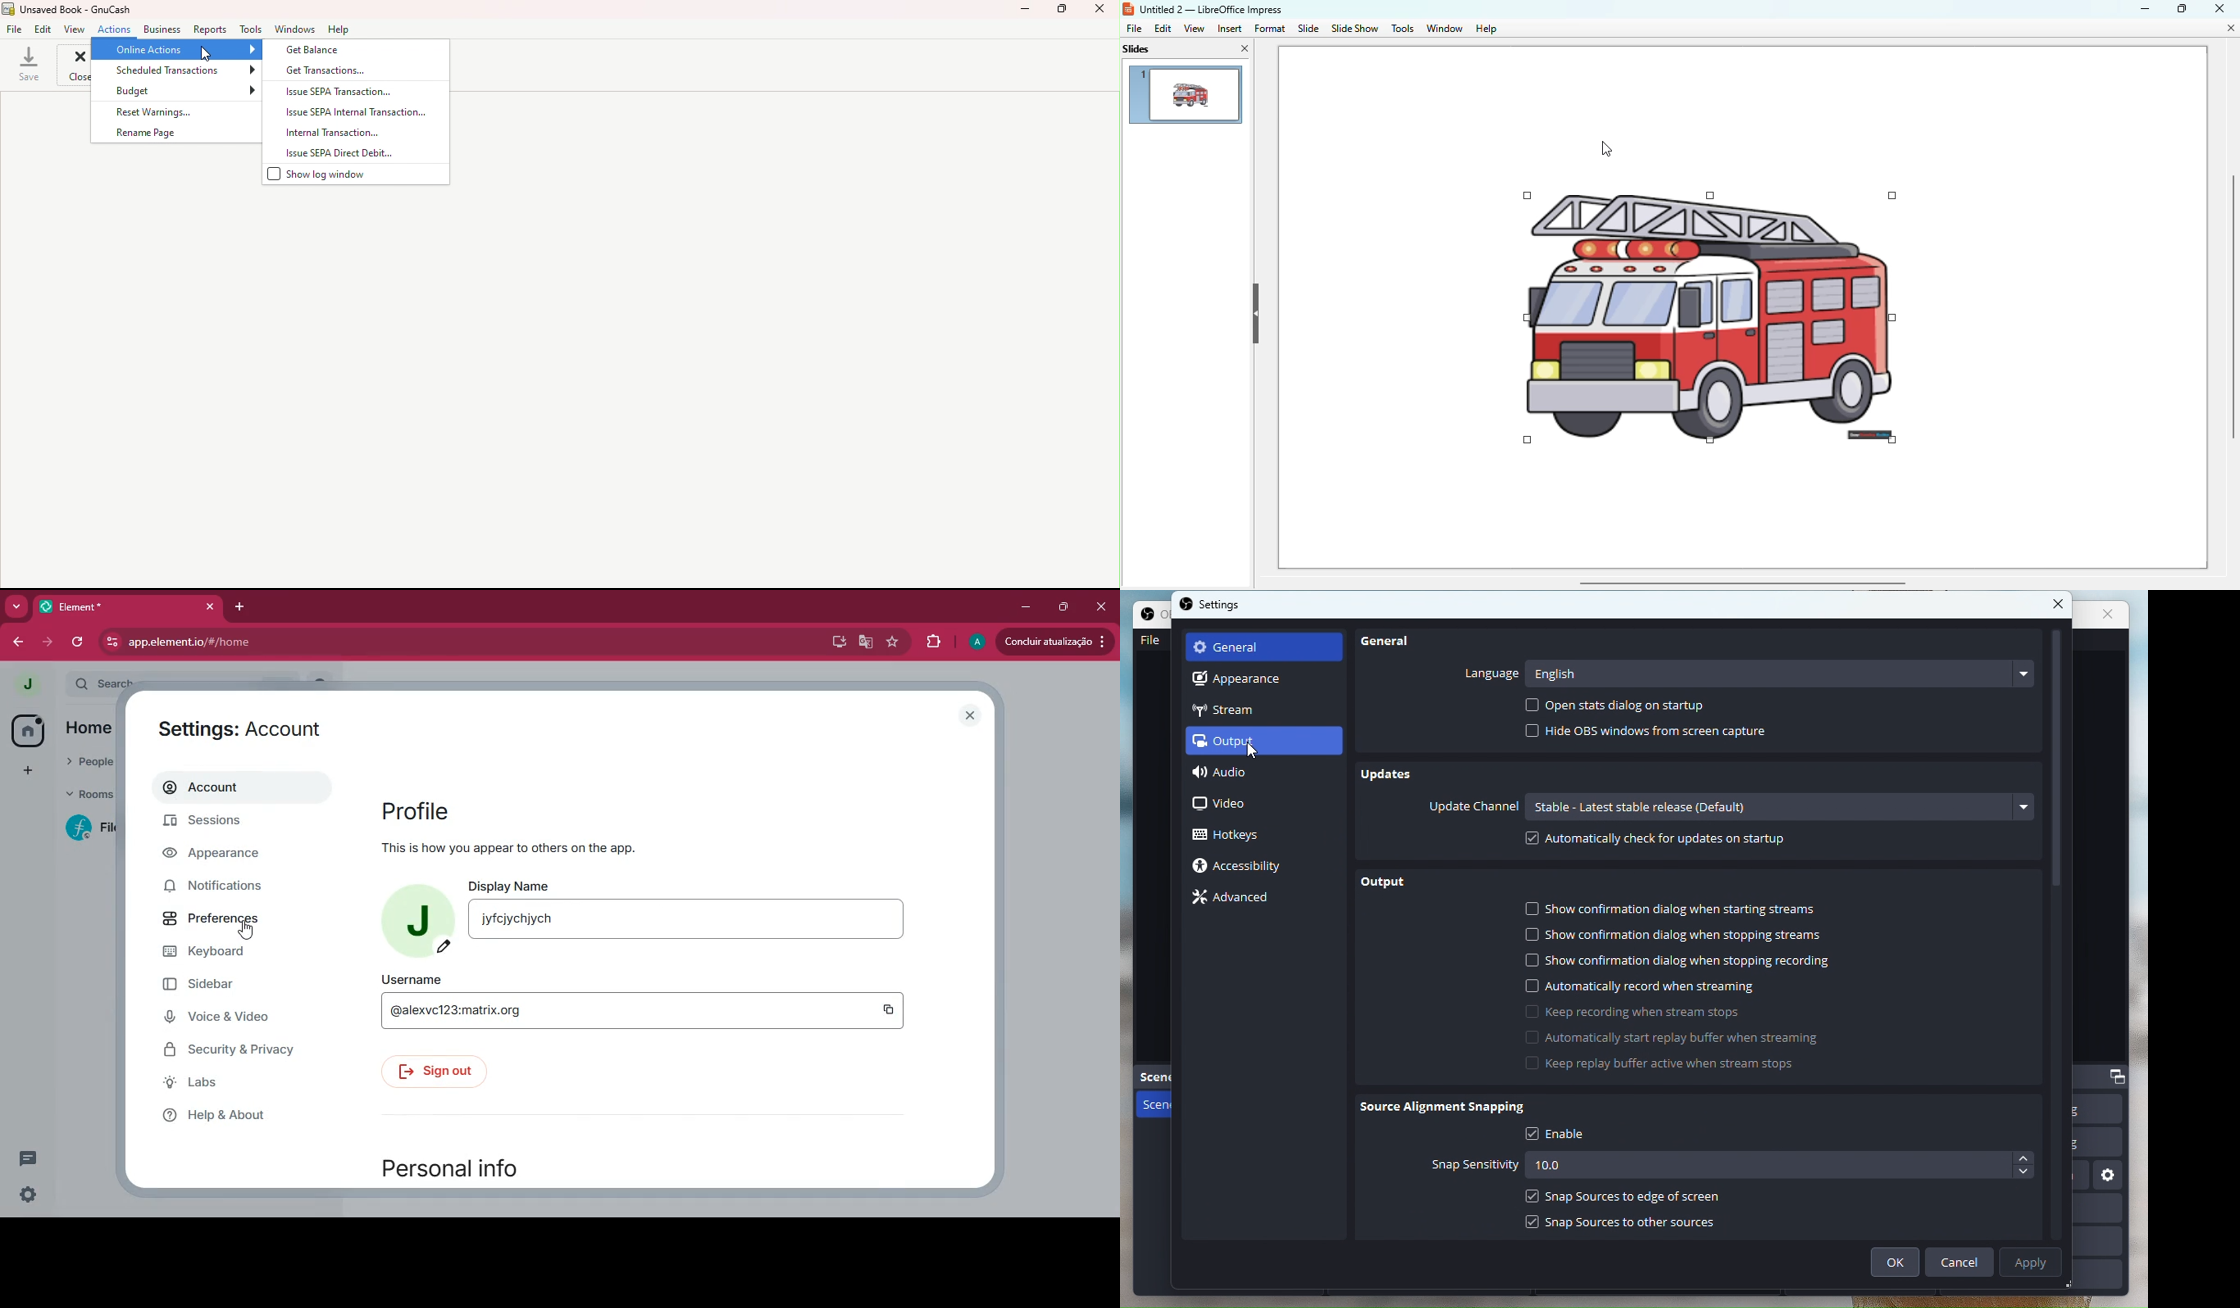  I want to click on Keep replay, so click(1658, 1066).